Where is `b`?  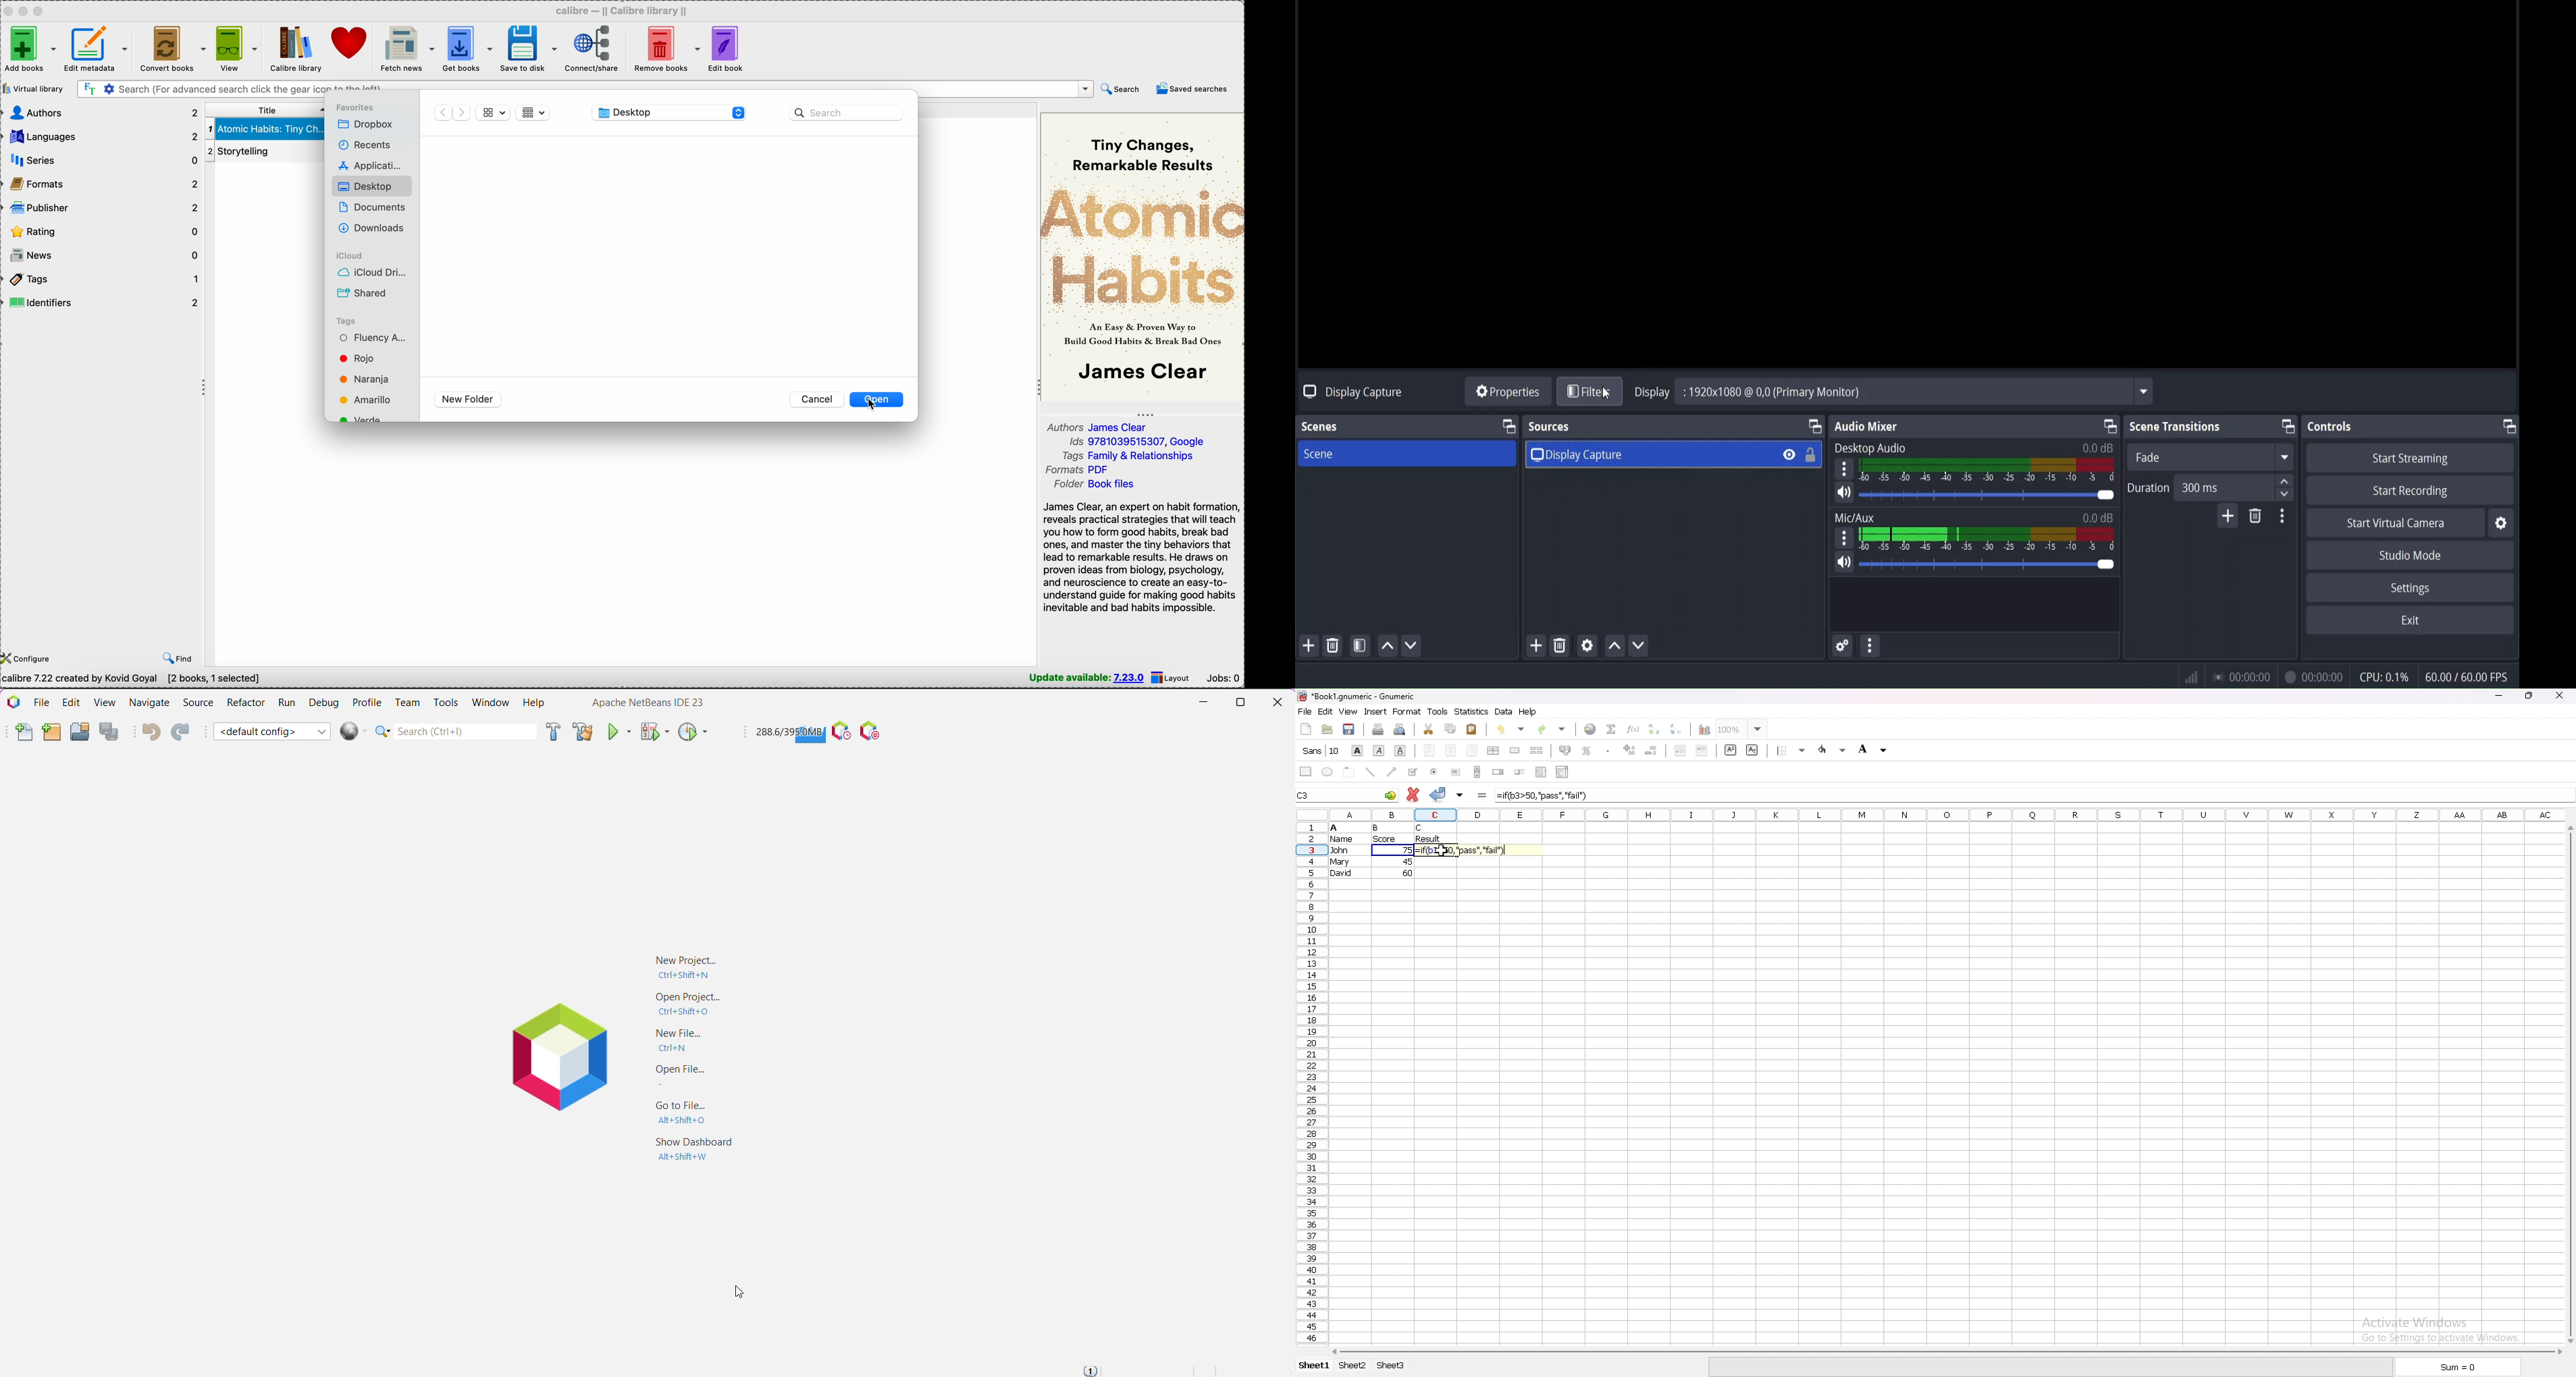 b is located at coordinates (1376, 828).